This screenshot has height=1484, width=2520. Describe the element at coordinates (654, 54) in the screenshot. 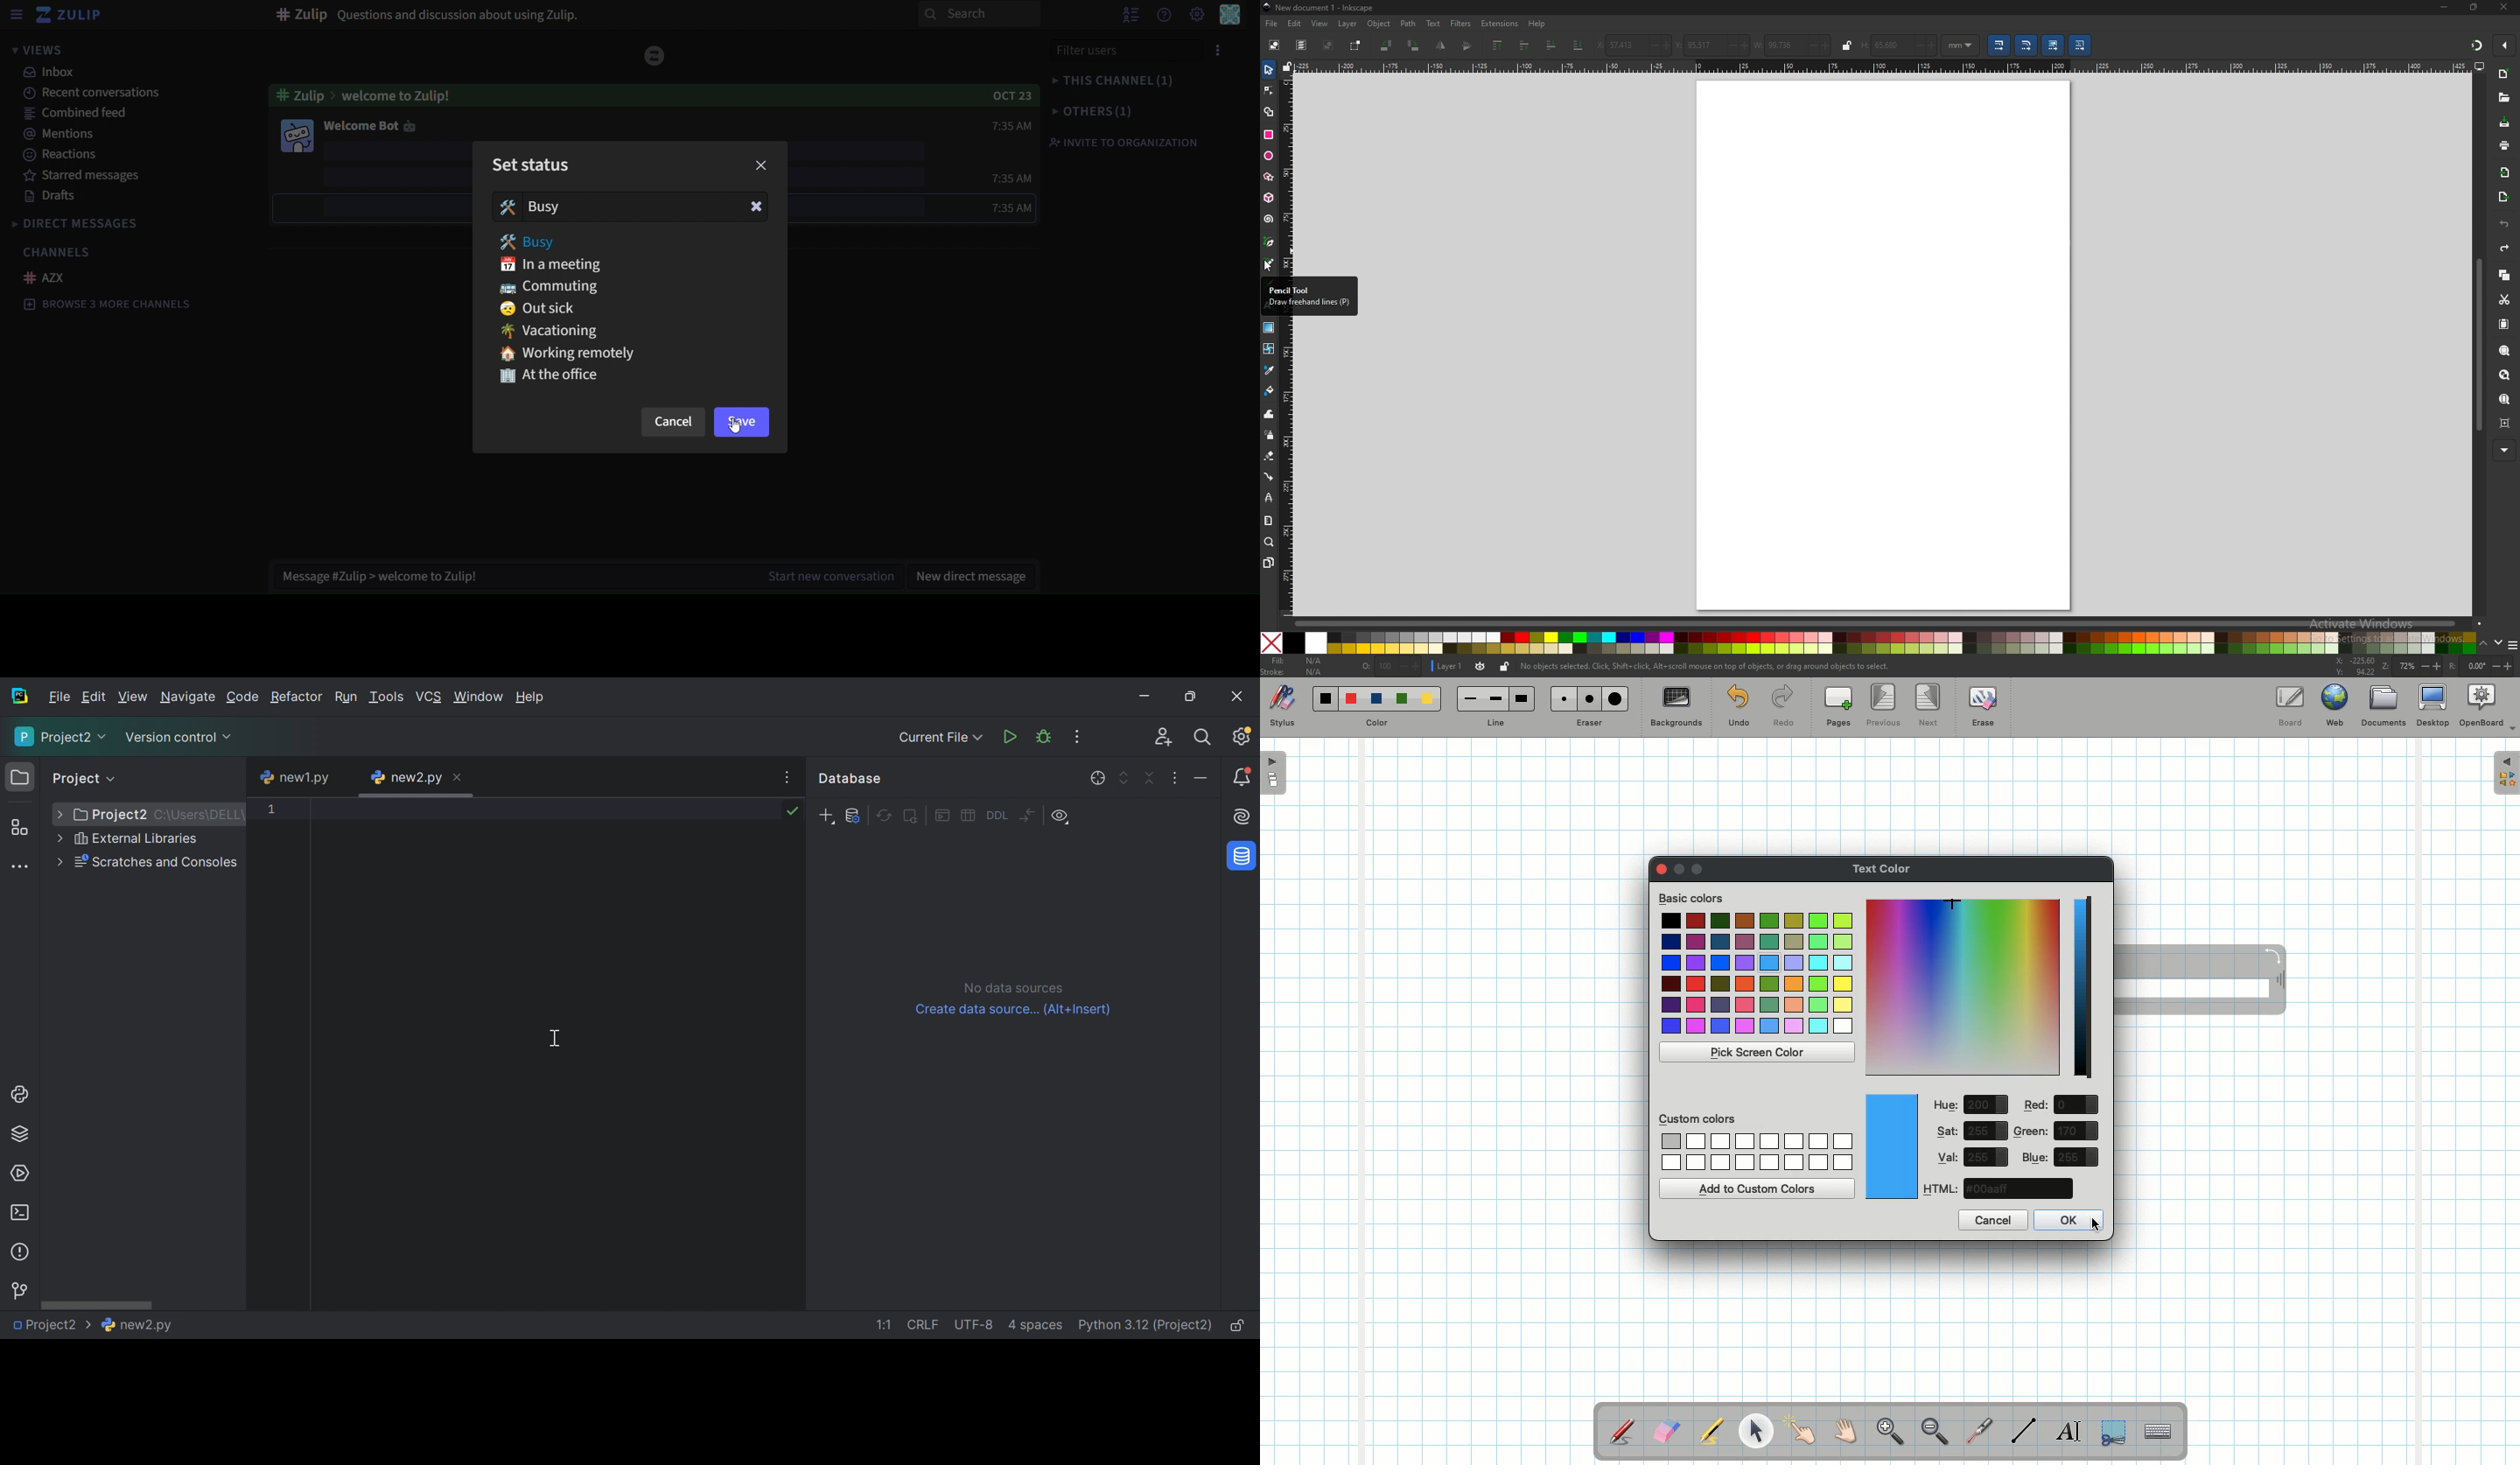

I see `icon` at that location.